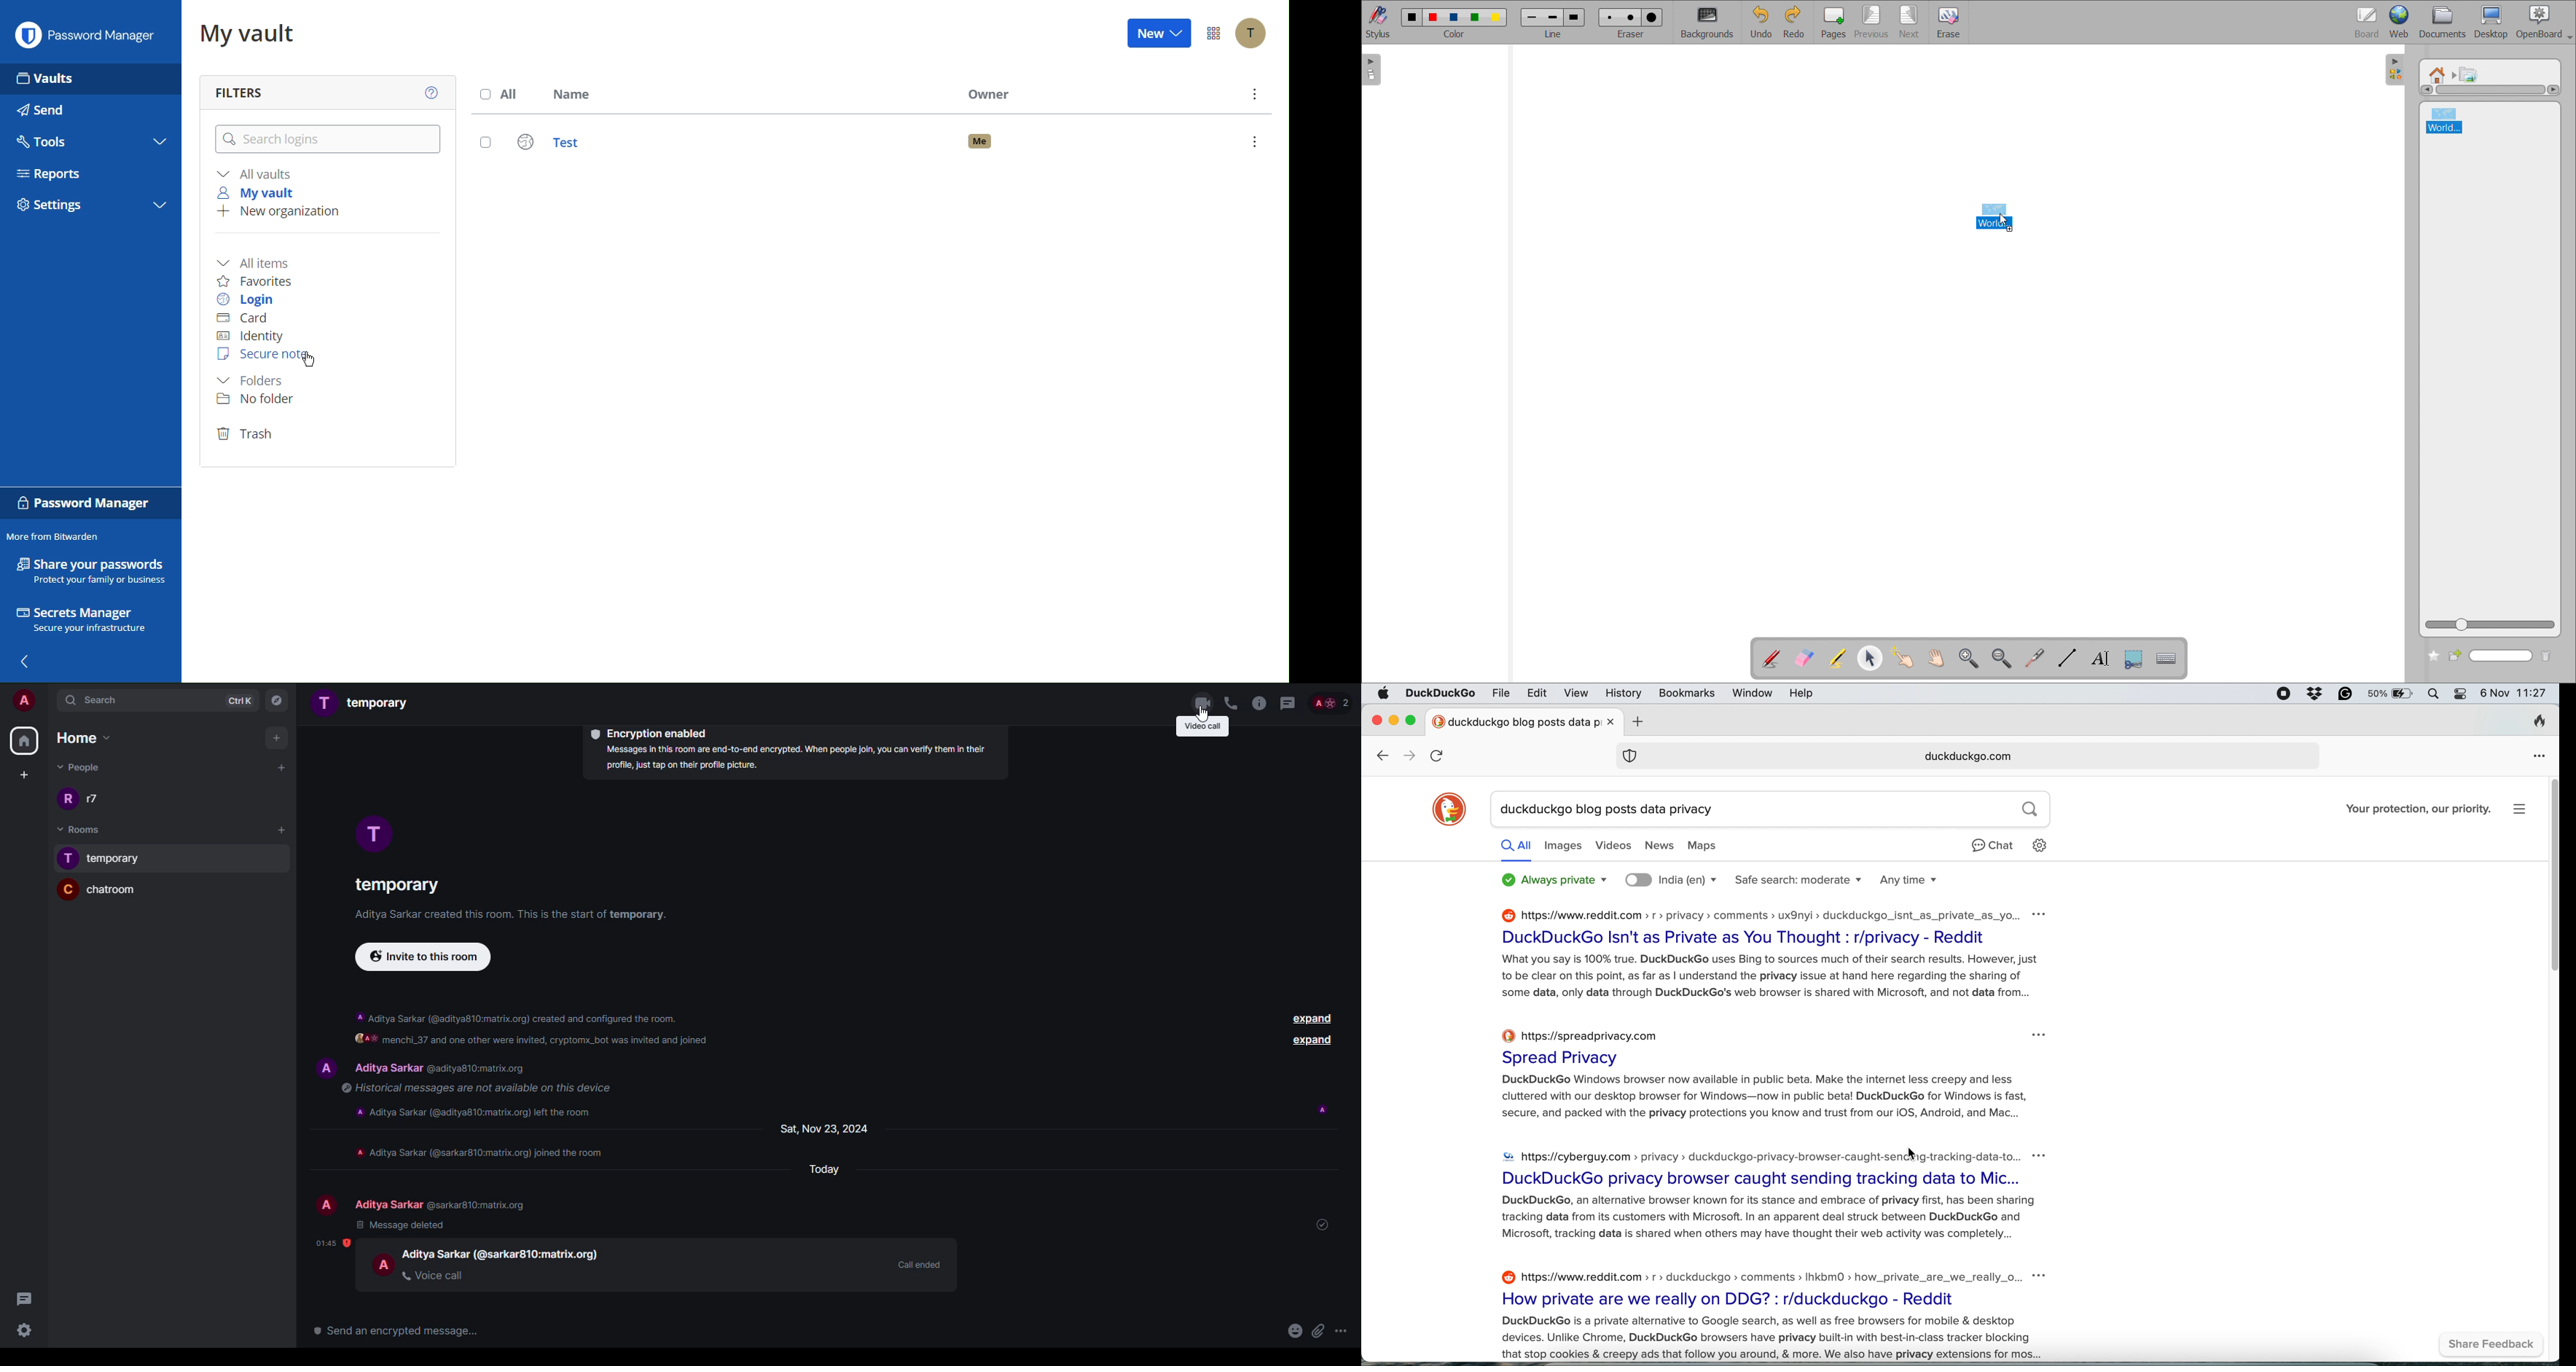 The width and height of the screenshot is (2576, 1372). Describe the element at coordinates (2034, 657) in the screenshot. I see `virtual laser pointer` at that location.